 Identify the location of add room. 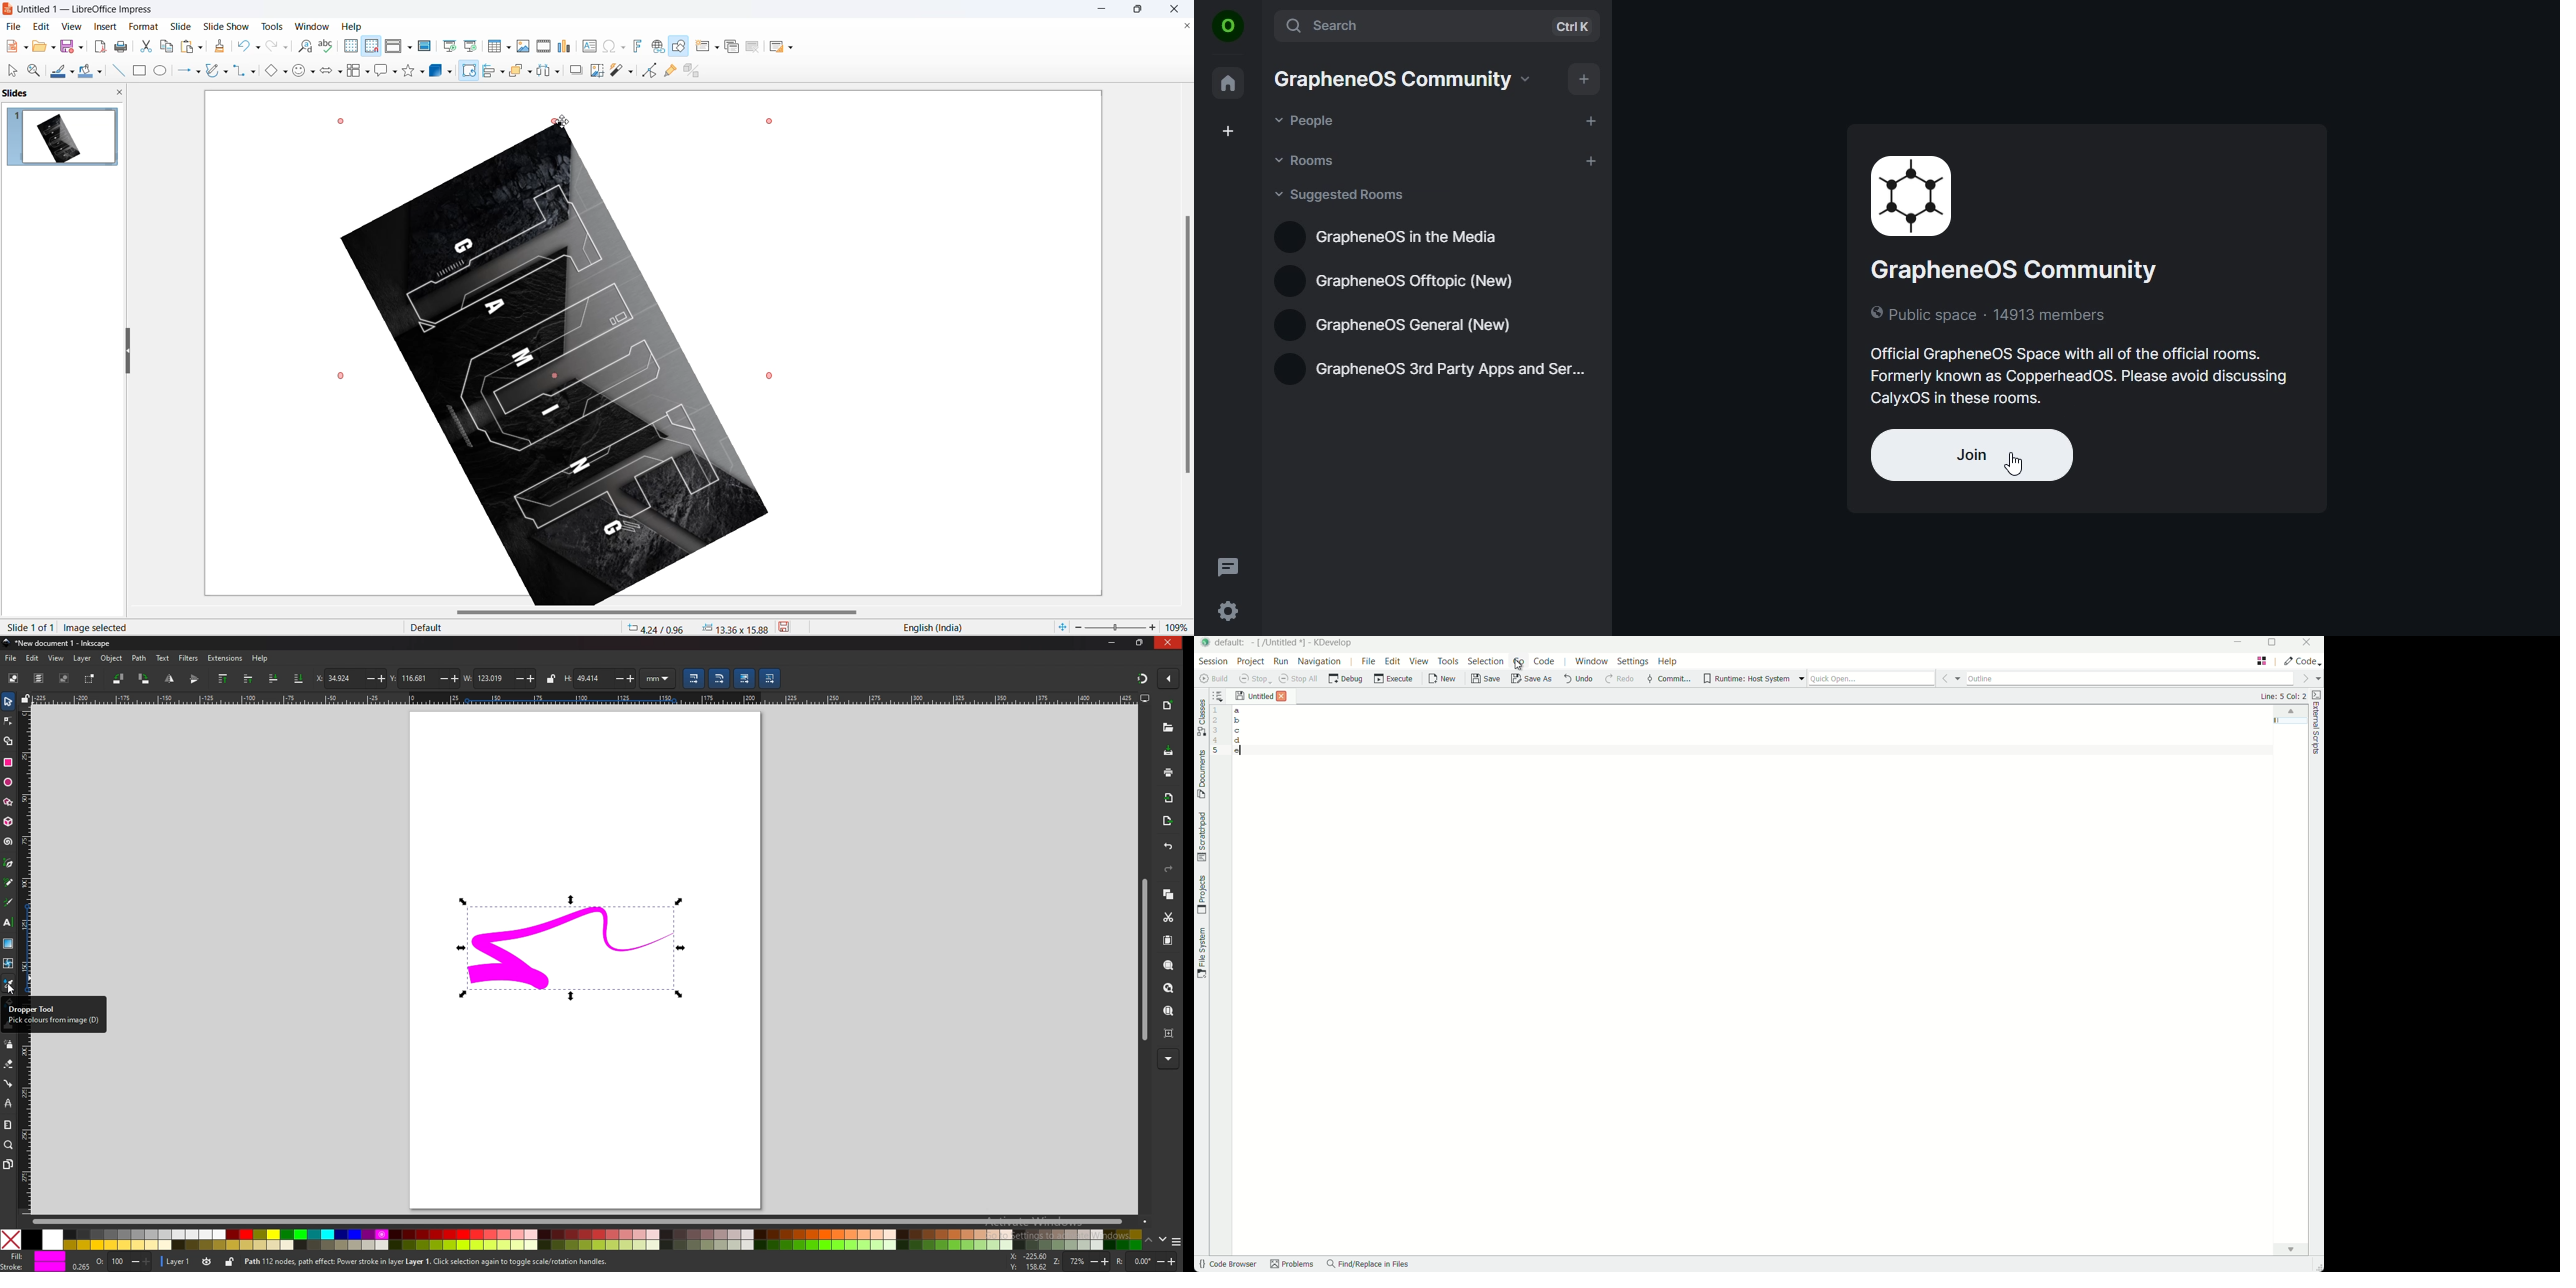
(1592, 159).